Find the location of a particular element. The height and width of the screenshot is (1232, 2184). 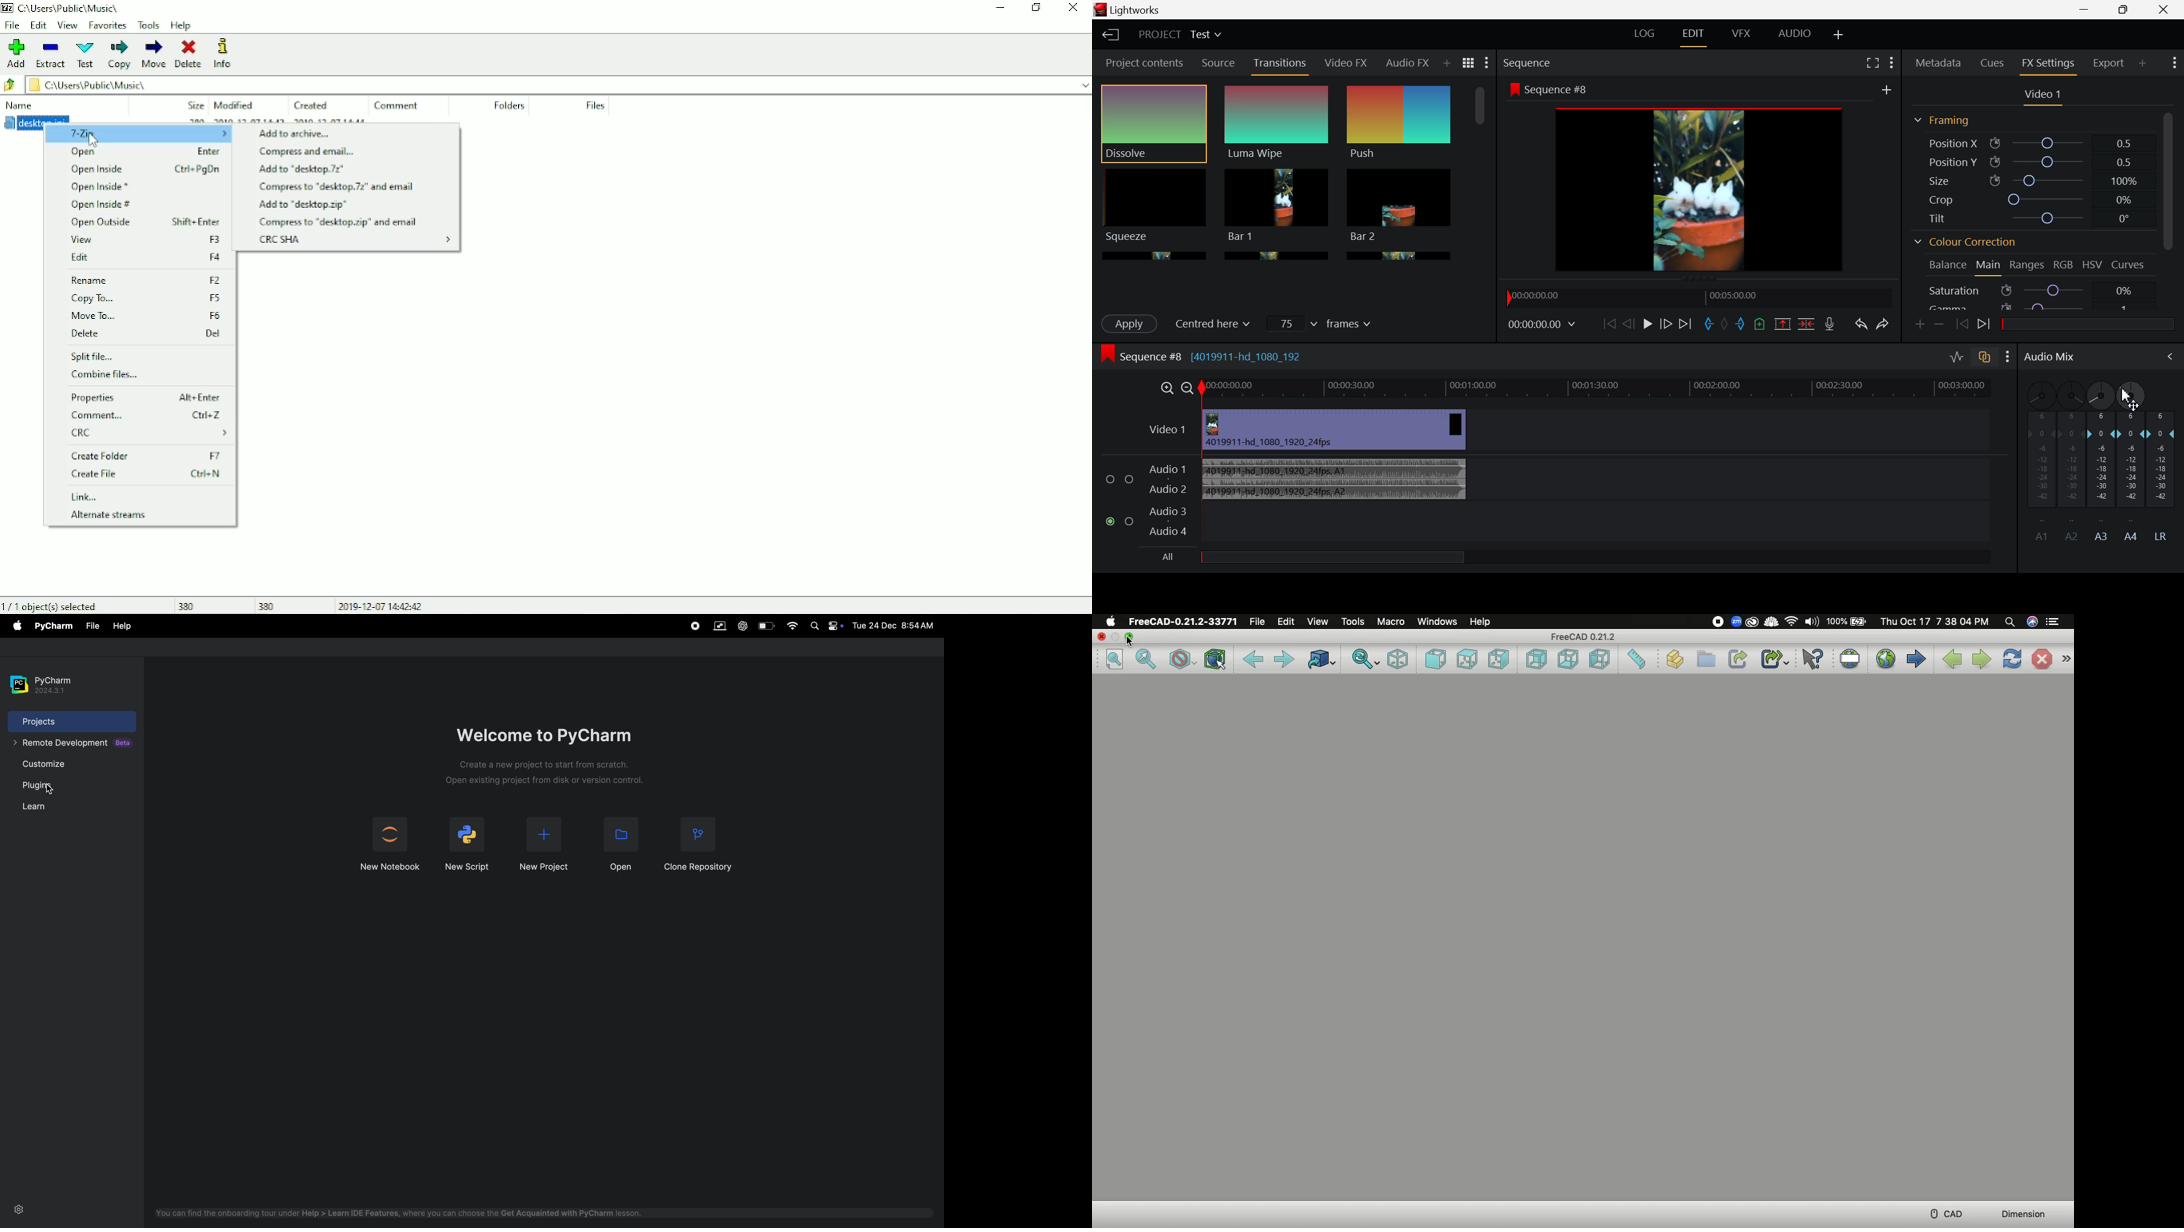

Open Outside is located at coordinates (145, 222).